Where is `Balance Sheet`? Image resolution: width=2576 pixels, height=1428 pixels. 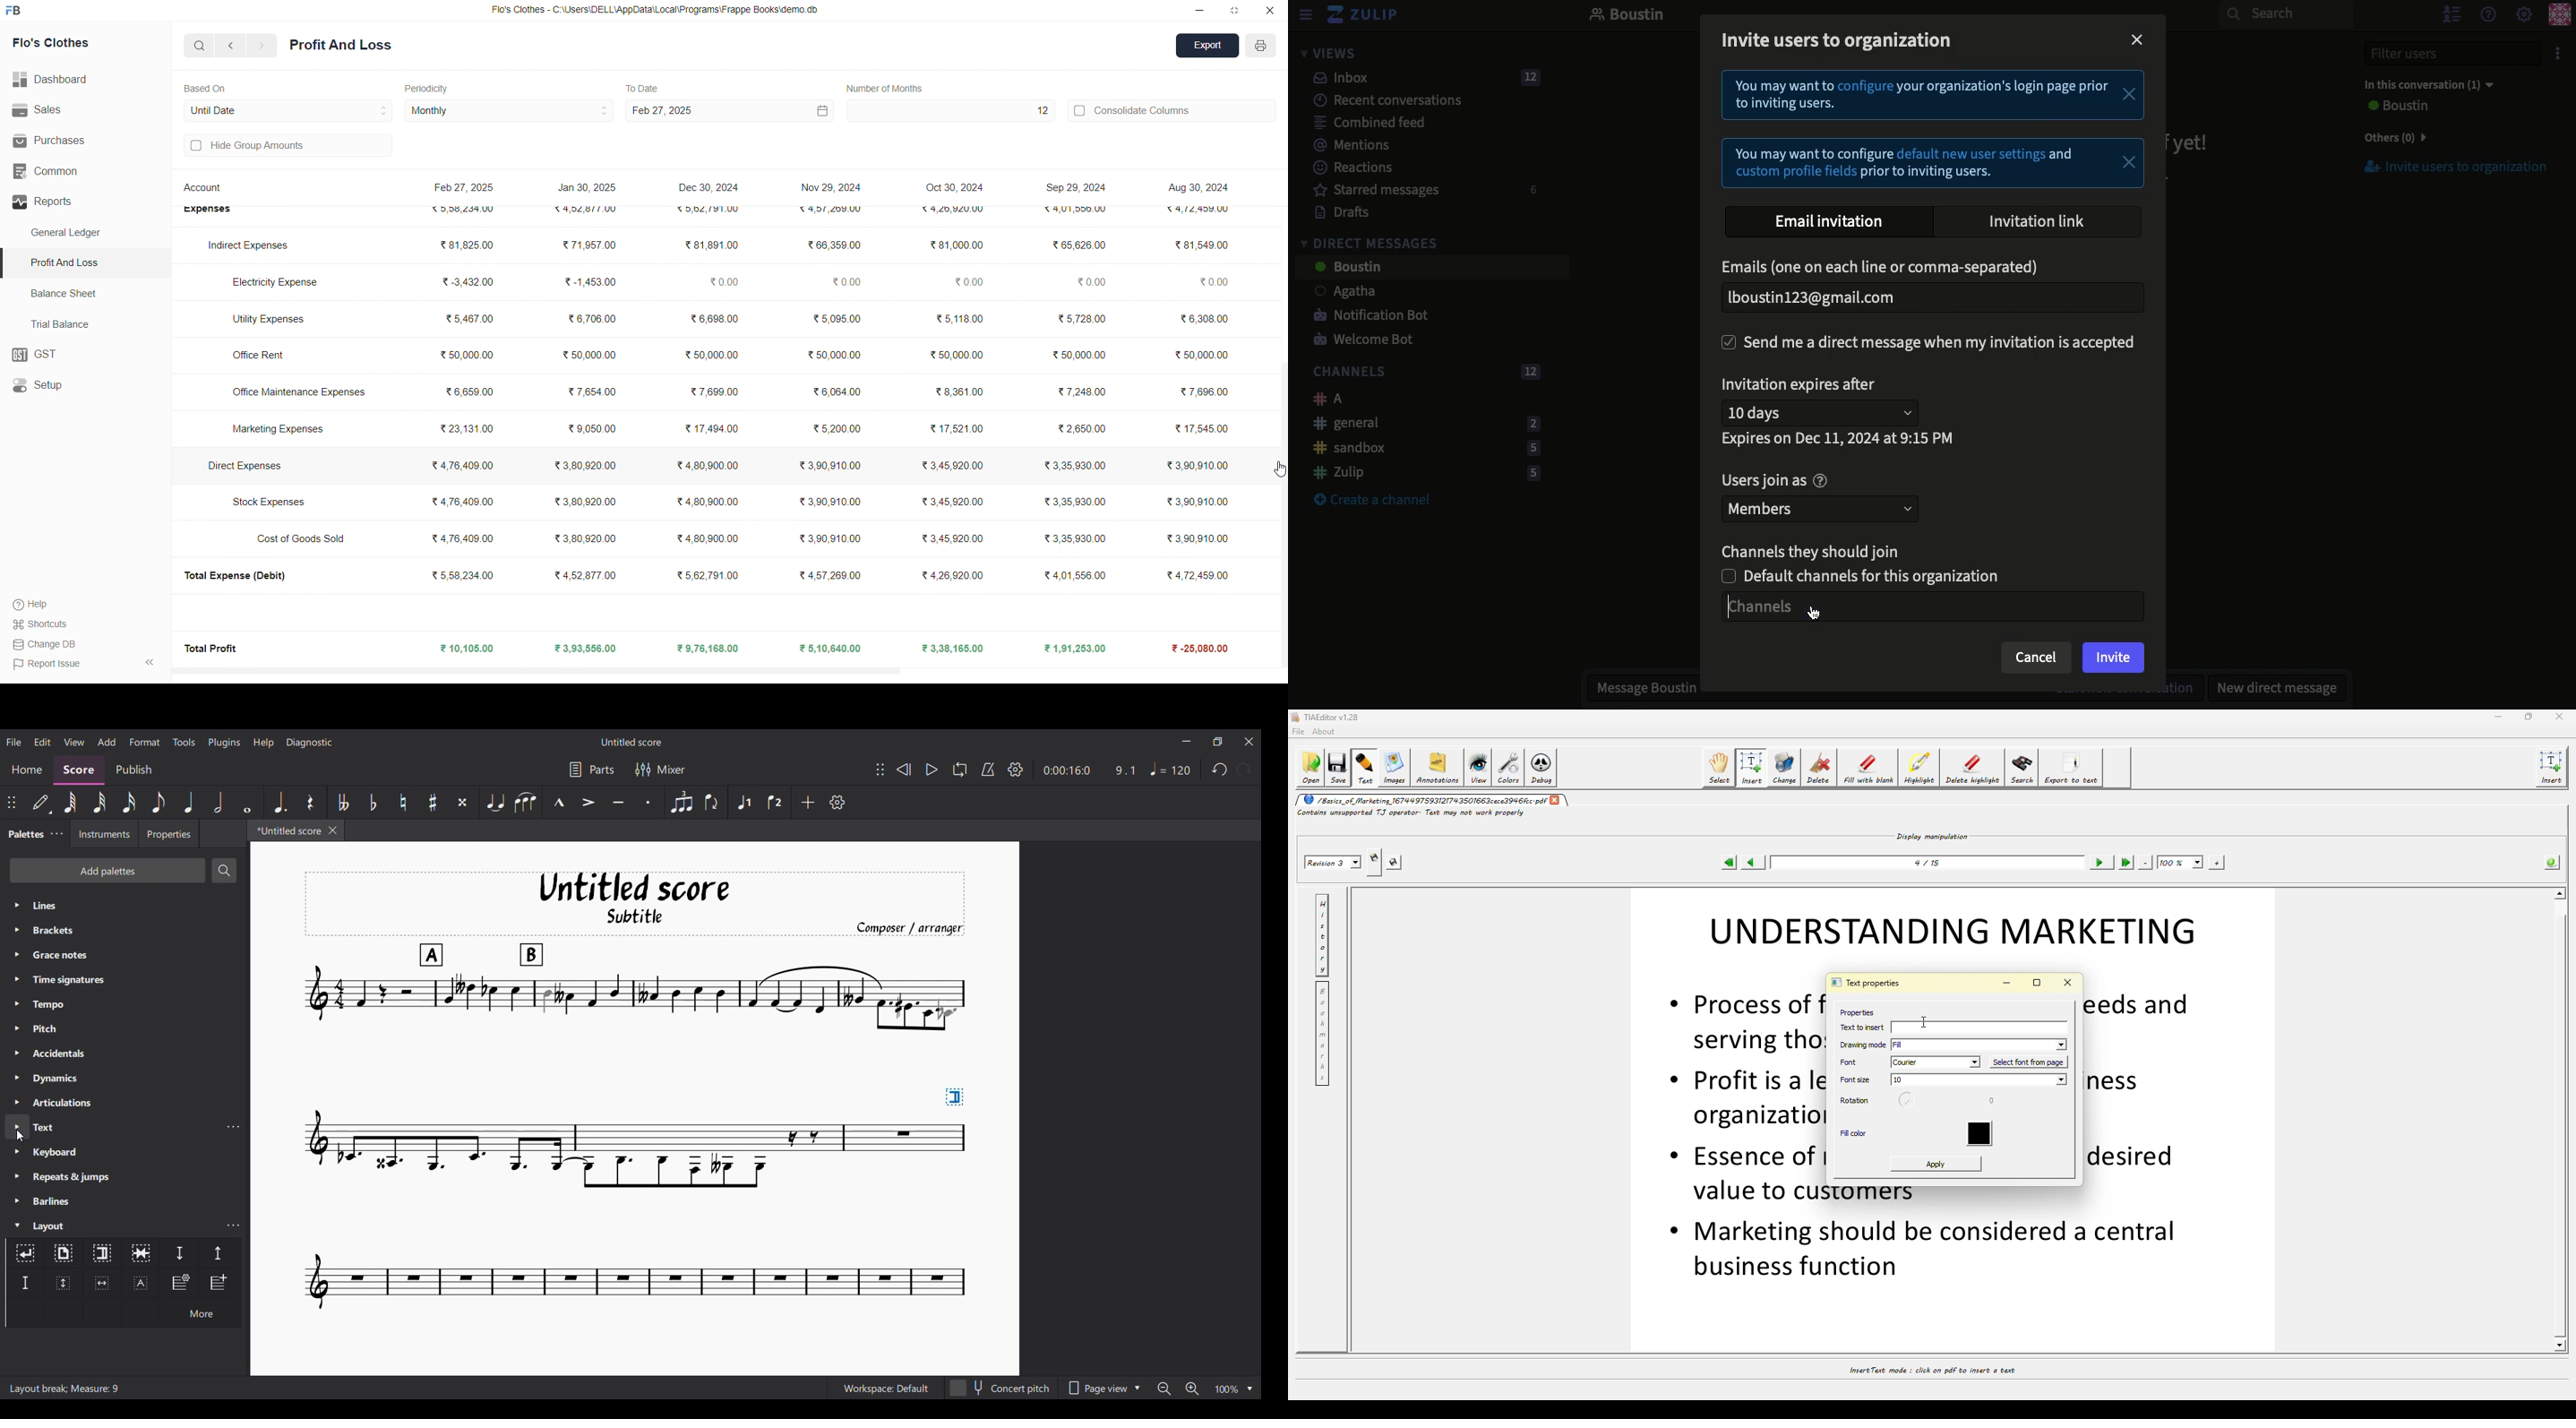
Balance Sheet is located at coordinates (66, 293).